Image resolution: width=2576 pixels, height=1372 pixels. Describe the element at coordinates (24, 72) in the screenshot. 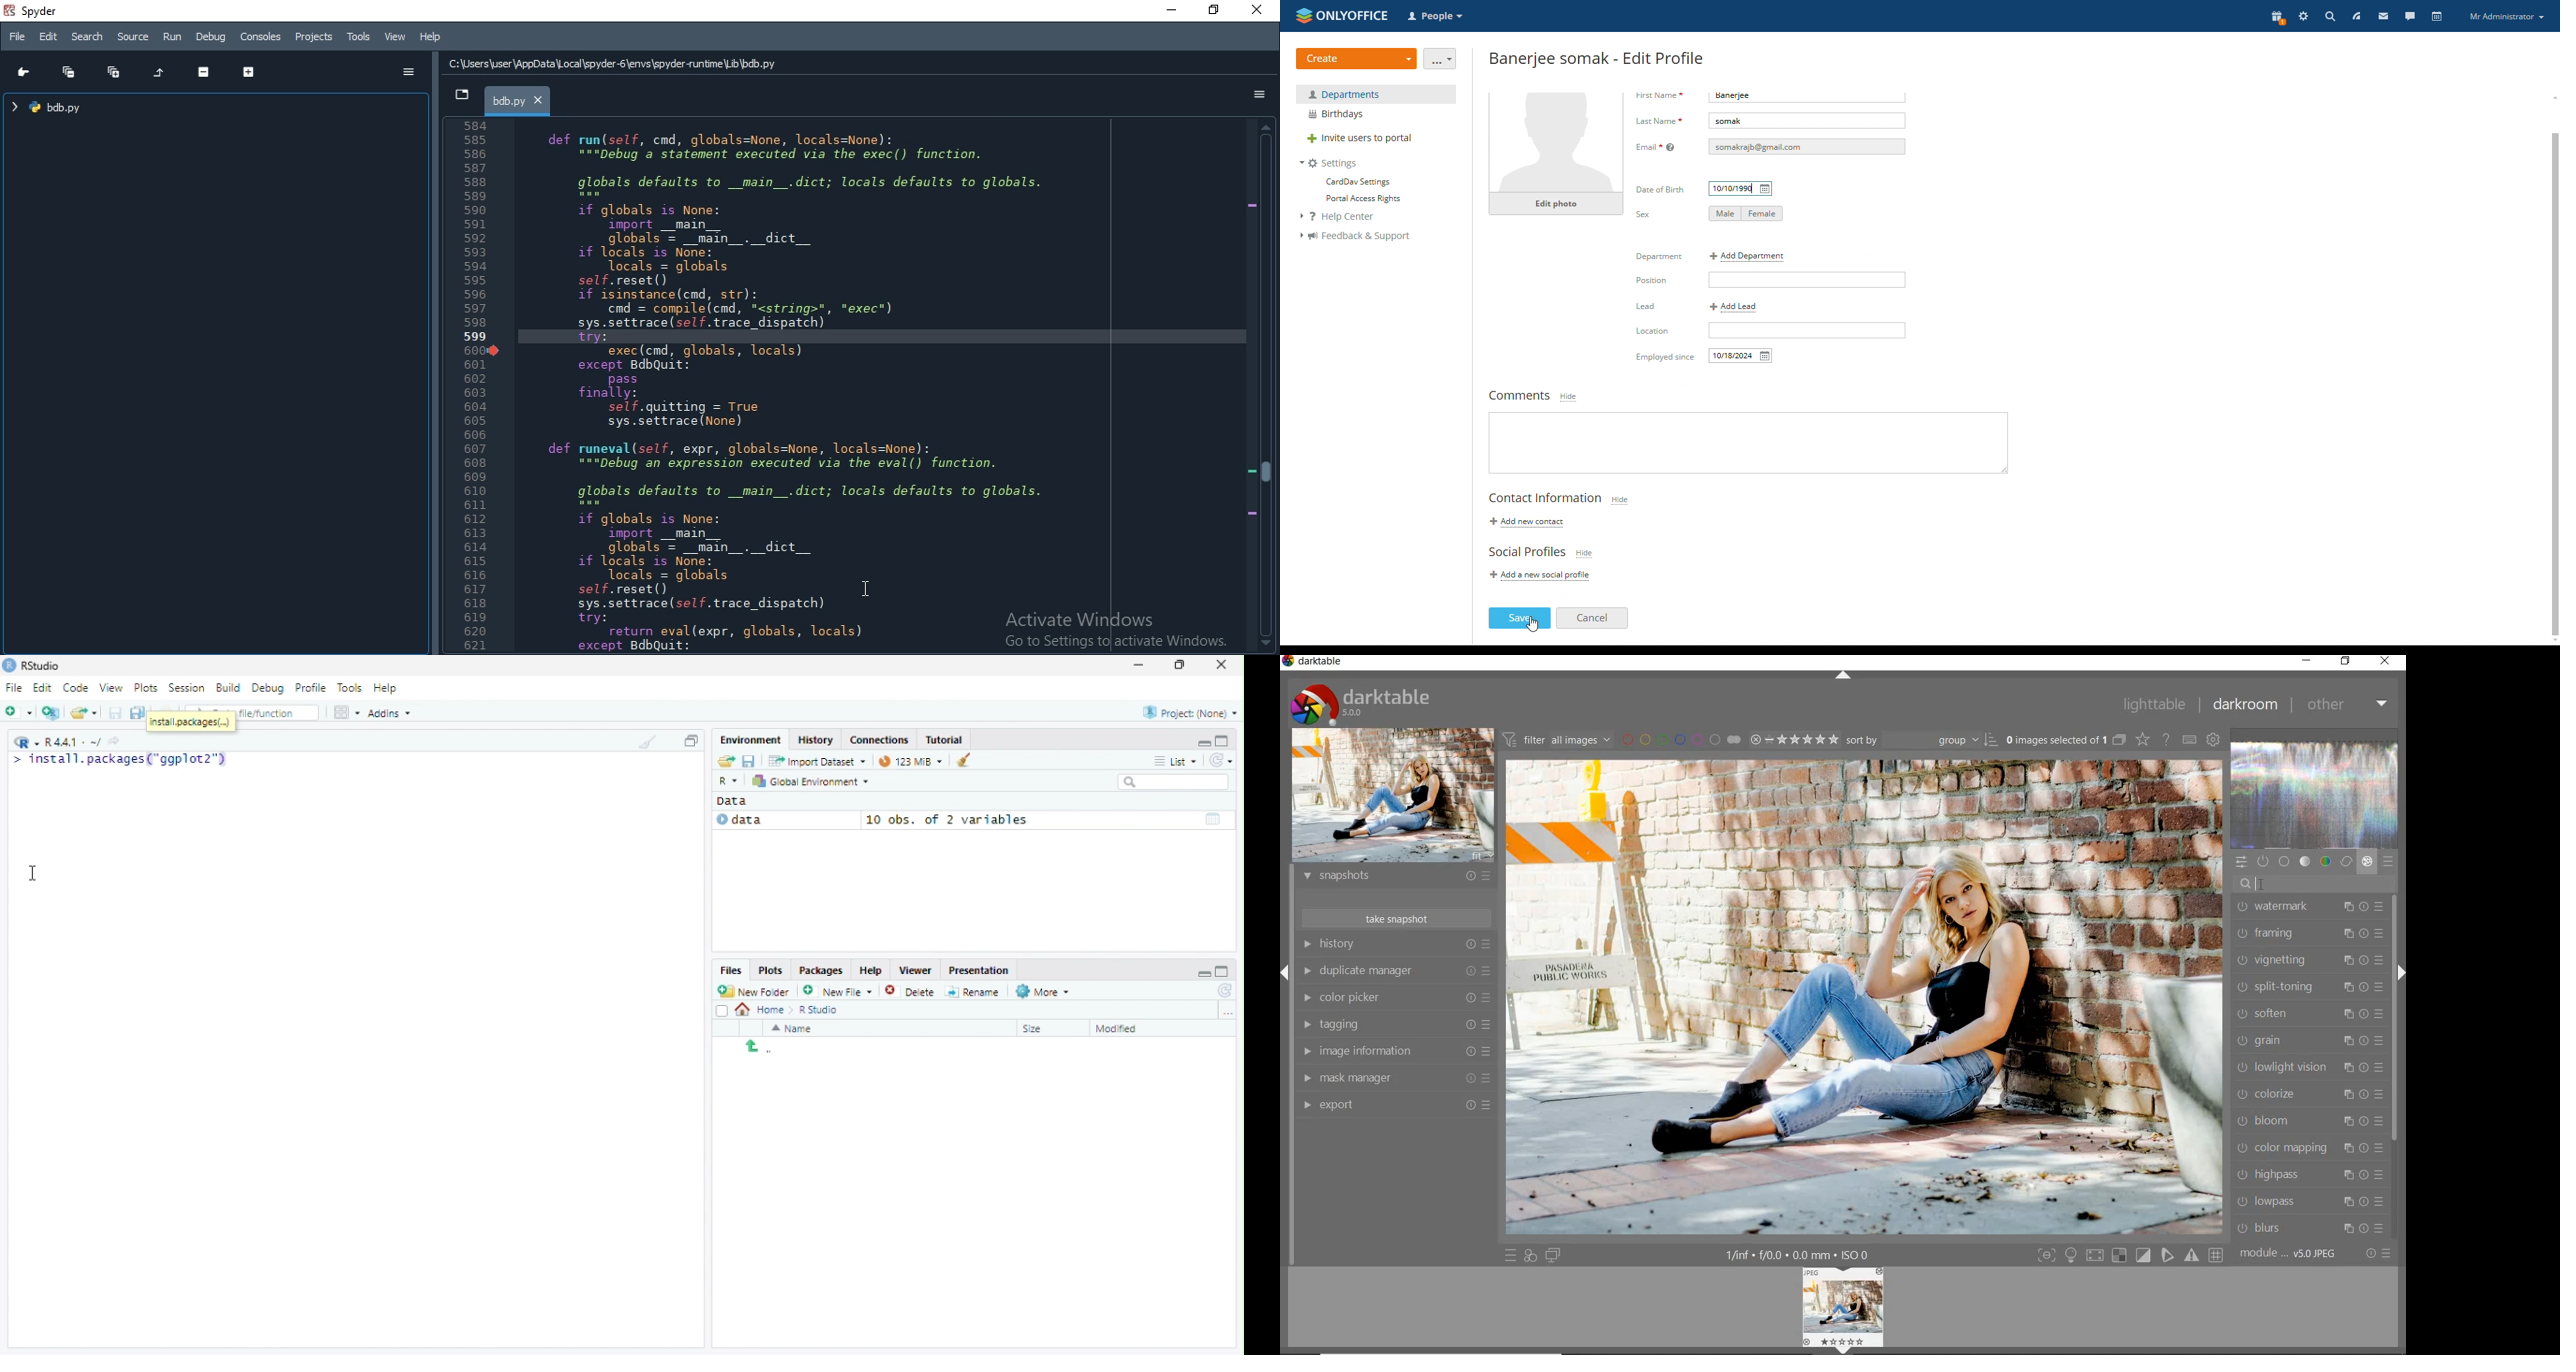

I see `Go to cursor position` at that location.